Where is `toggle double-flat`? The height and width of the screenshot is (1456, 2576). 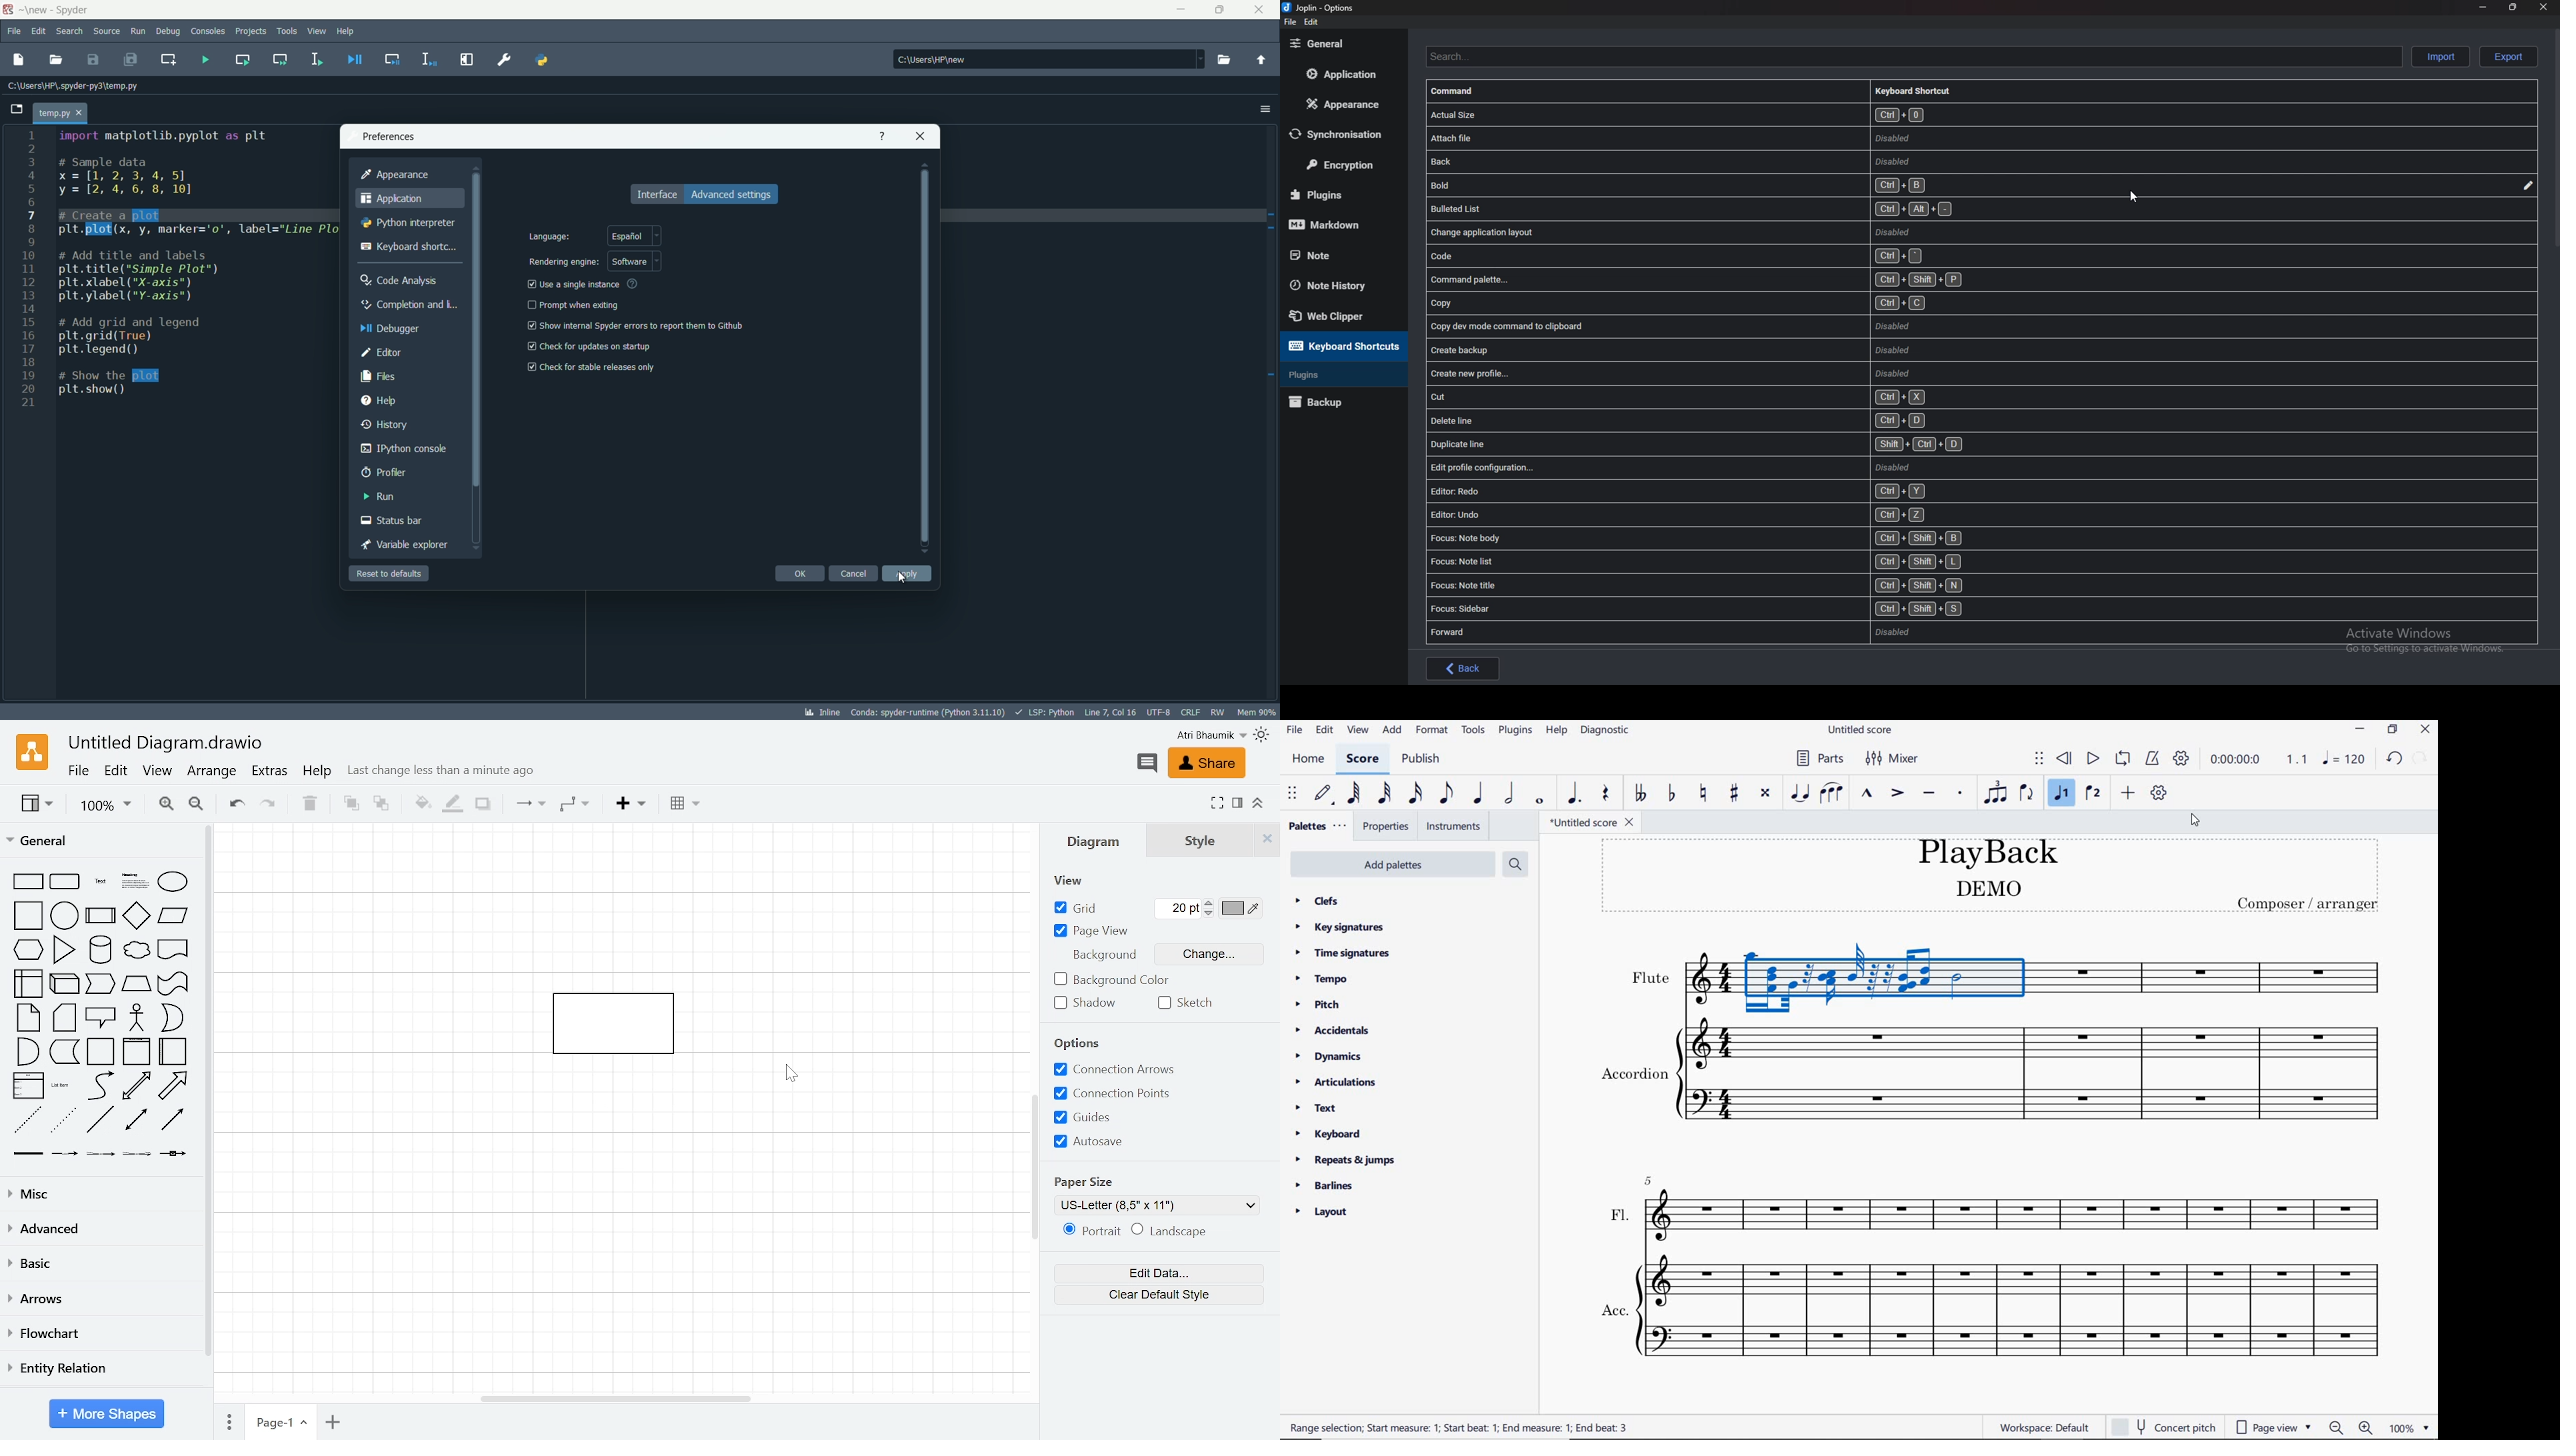 toggle double-flat is located at coordinates (1639, 792).